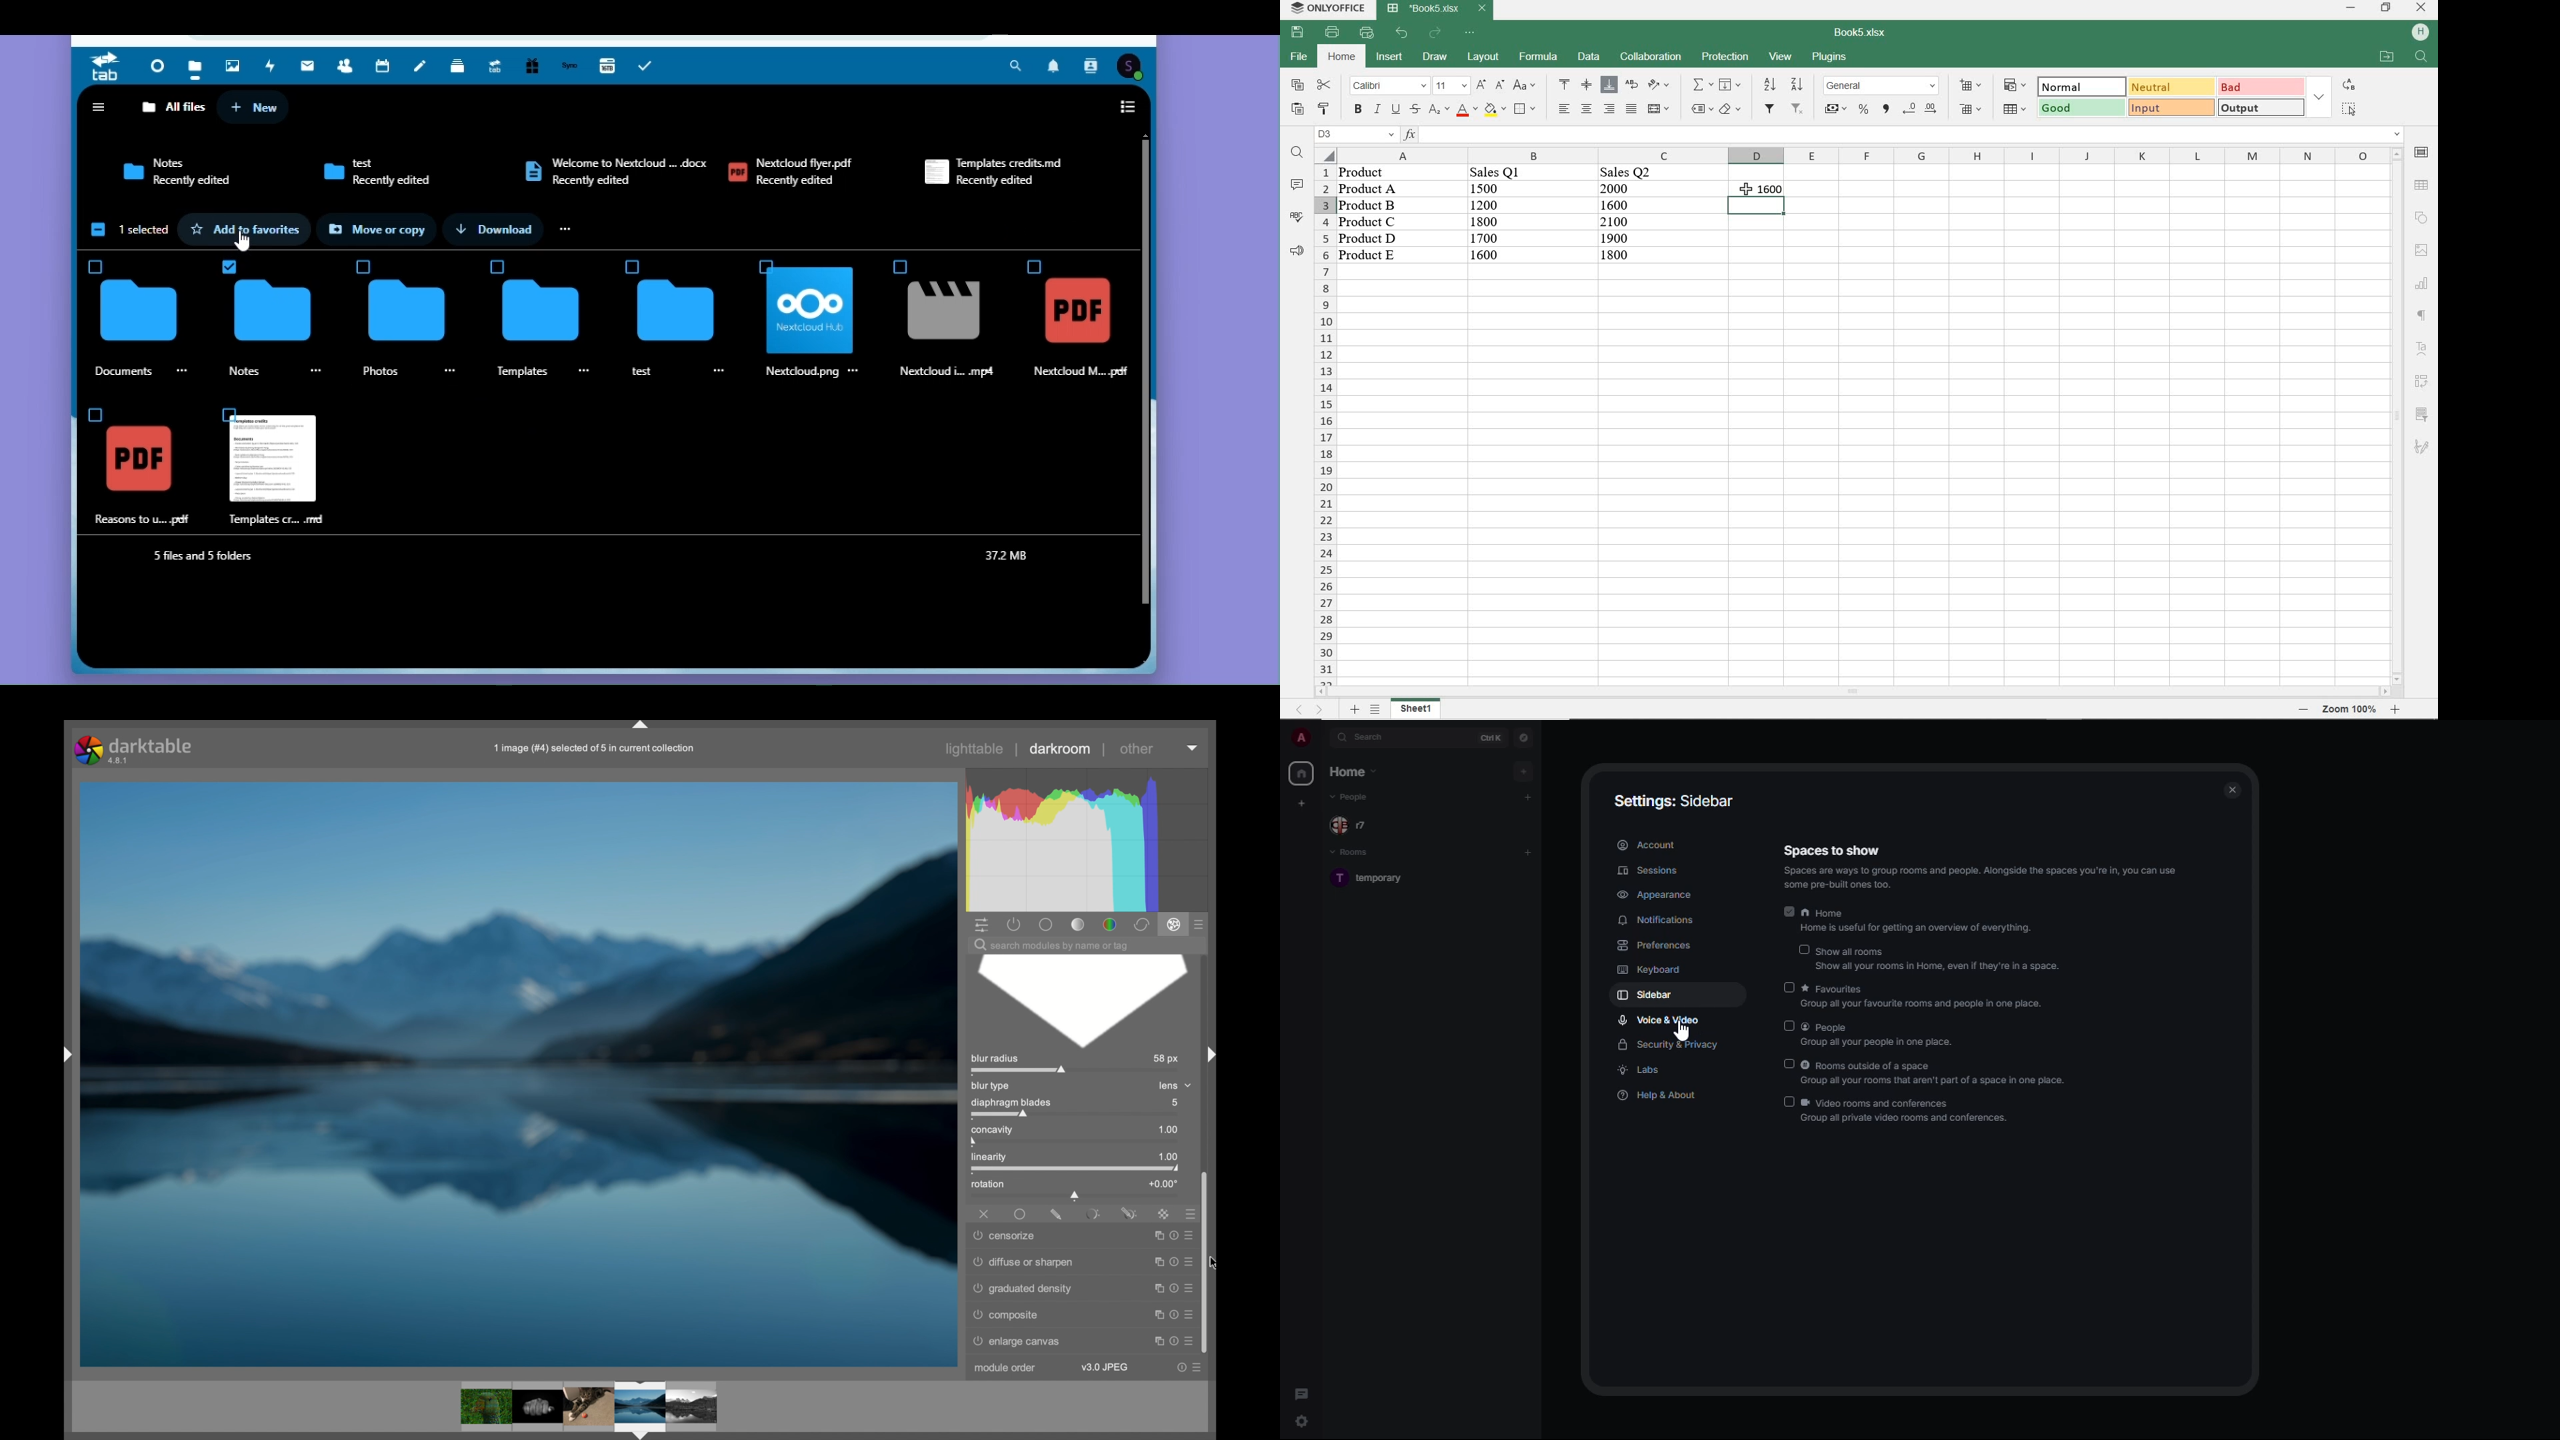 The height and width of the screenshot is (1456, 2576). I want to click on fill, so click(1729, 85).